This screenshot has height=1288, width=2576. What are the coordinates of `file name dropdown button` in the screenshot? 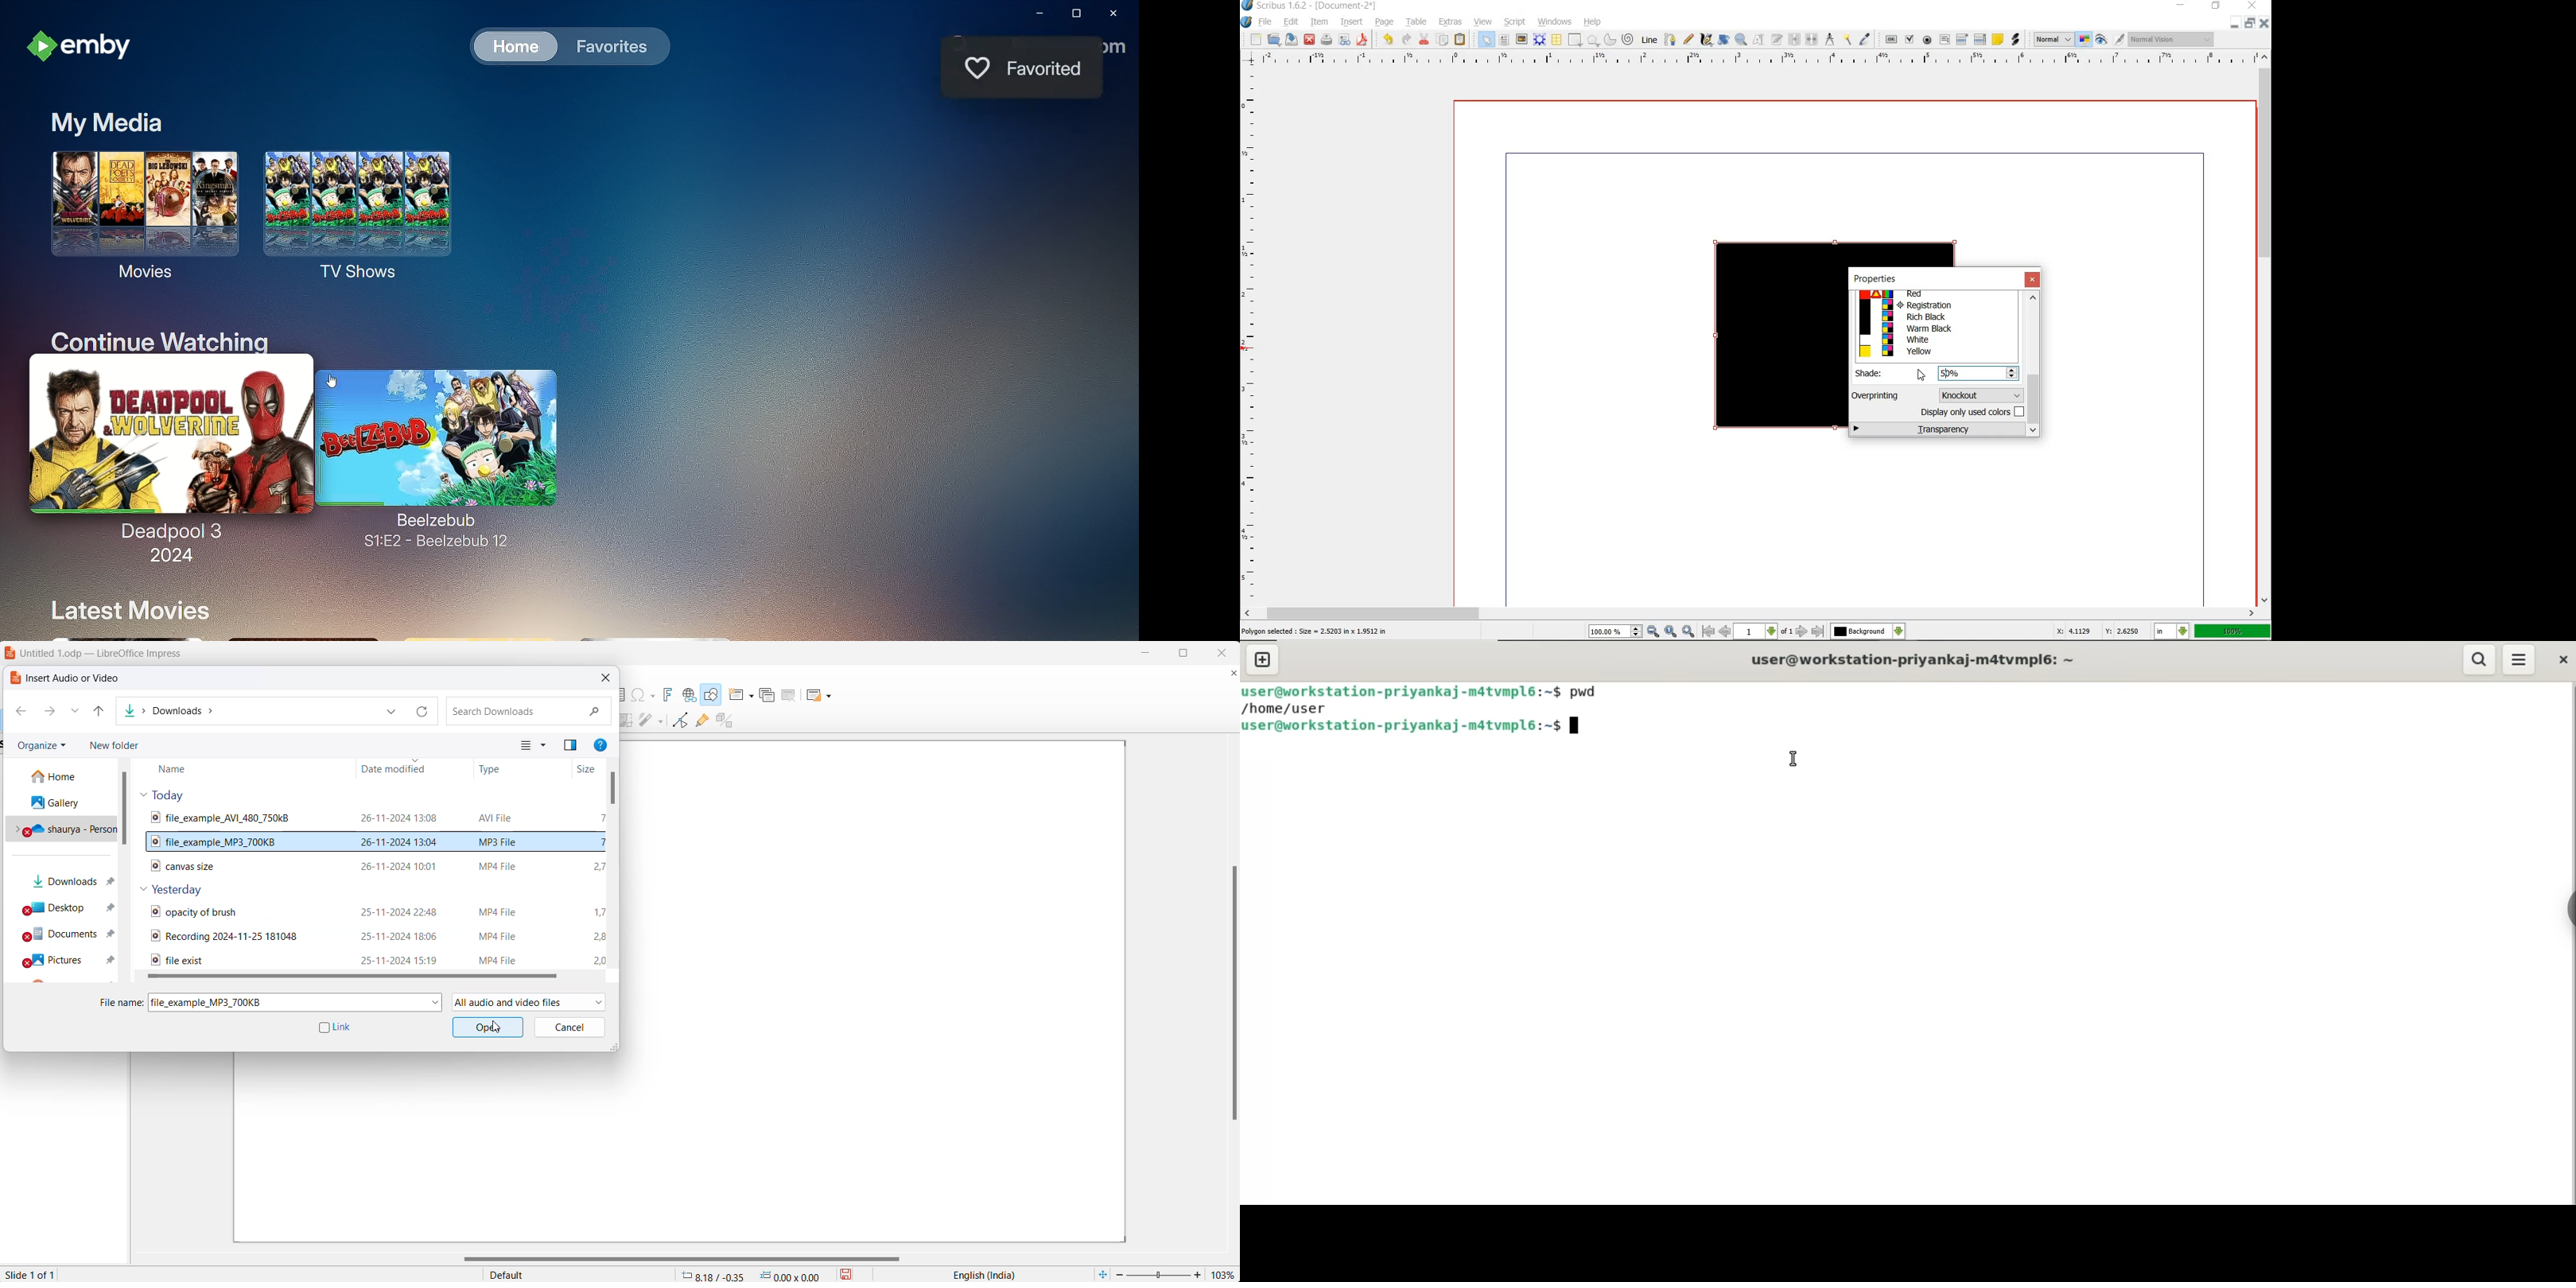 It's located at (437, 1002).